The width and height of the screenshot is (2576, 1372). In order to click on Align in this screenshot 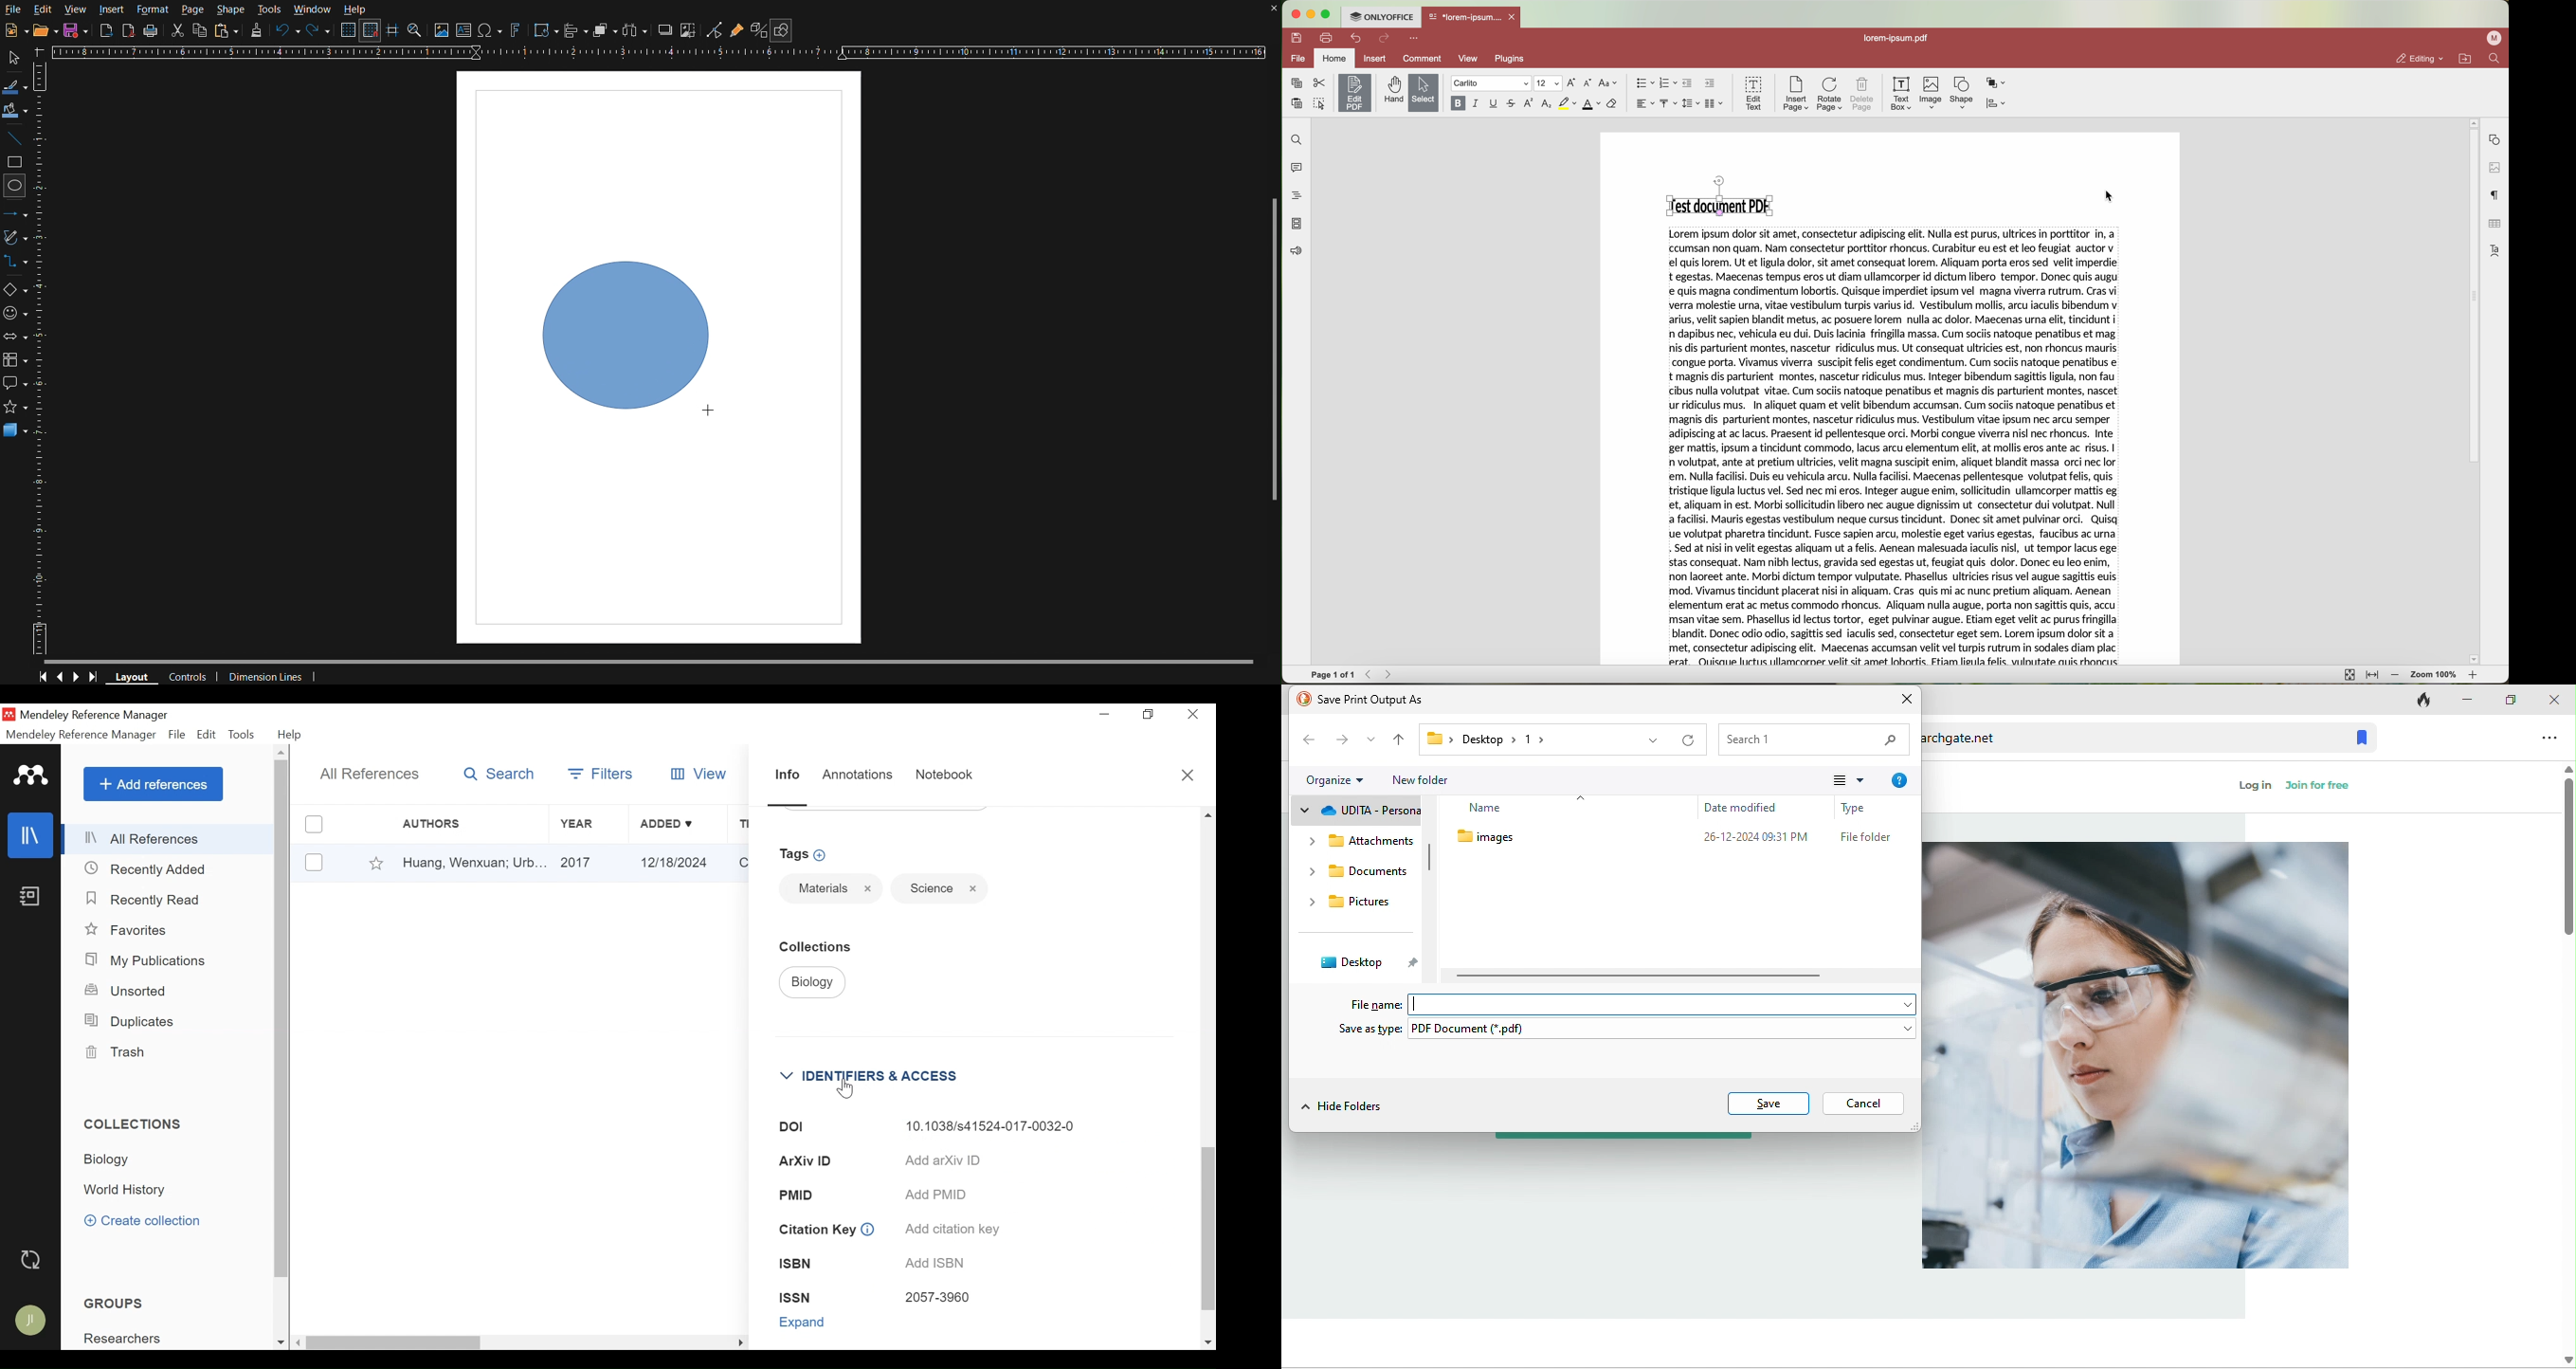, I will do `click(575, 30)`.